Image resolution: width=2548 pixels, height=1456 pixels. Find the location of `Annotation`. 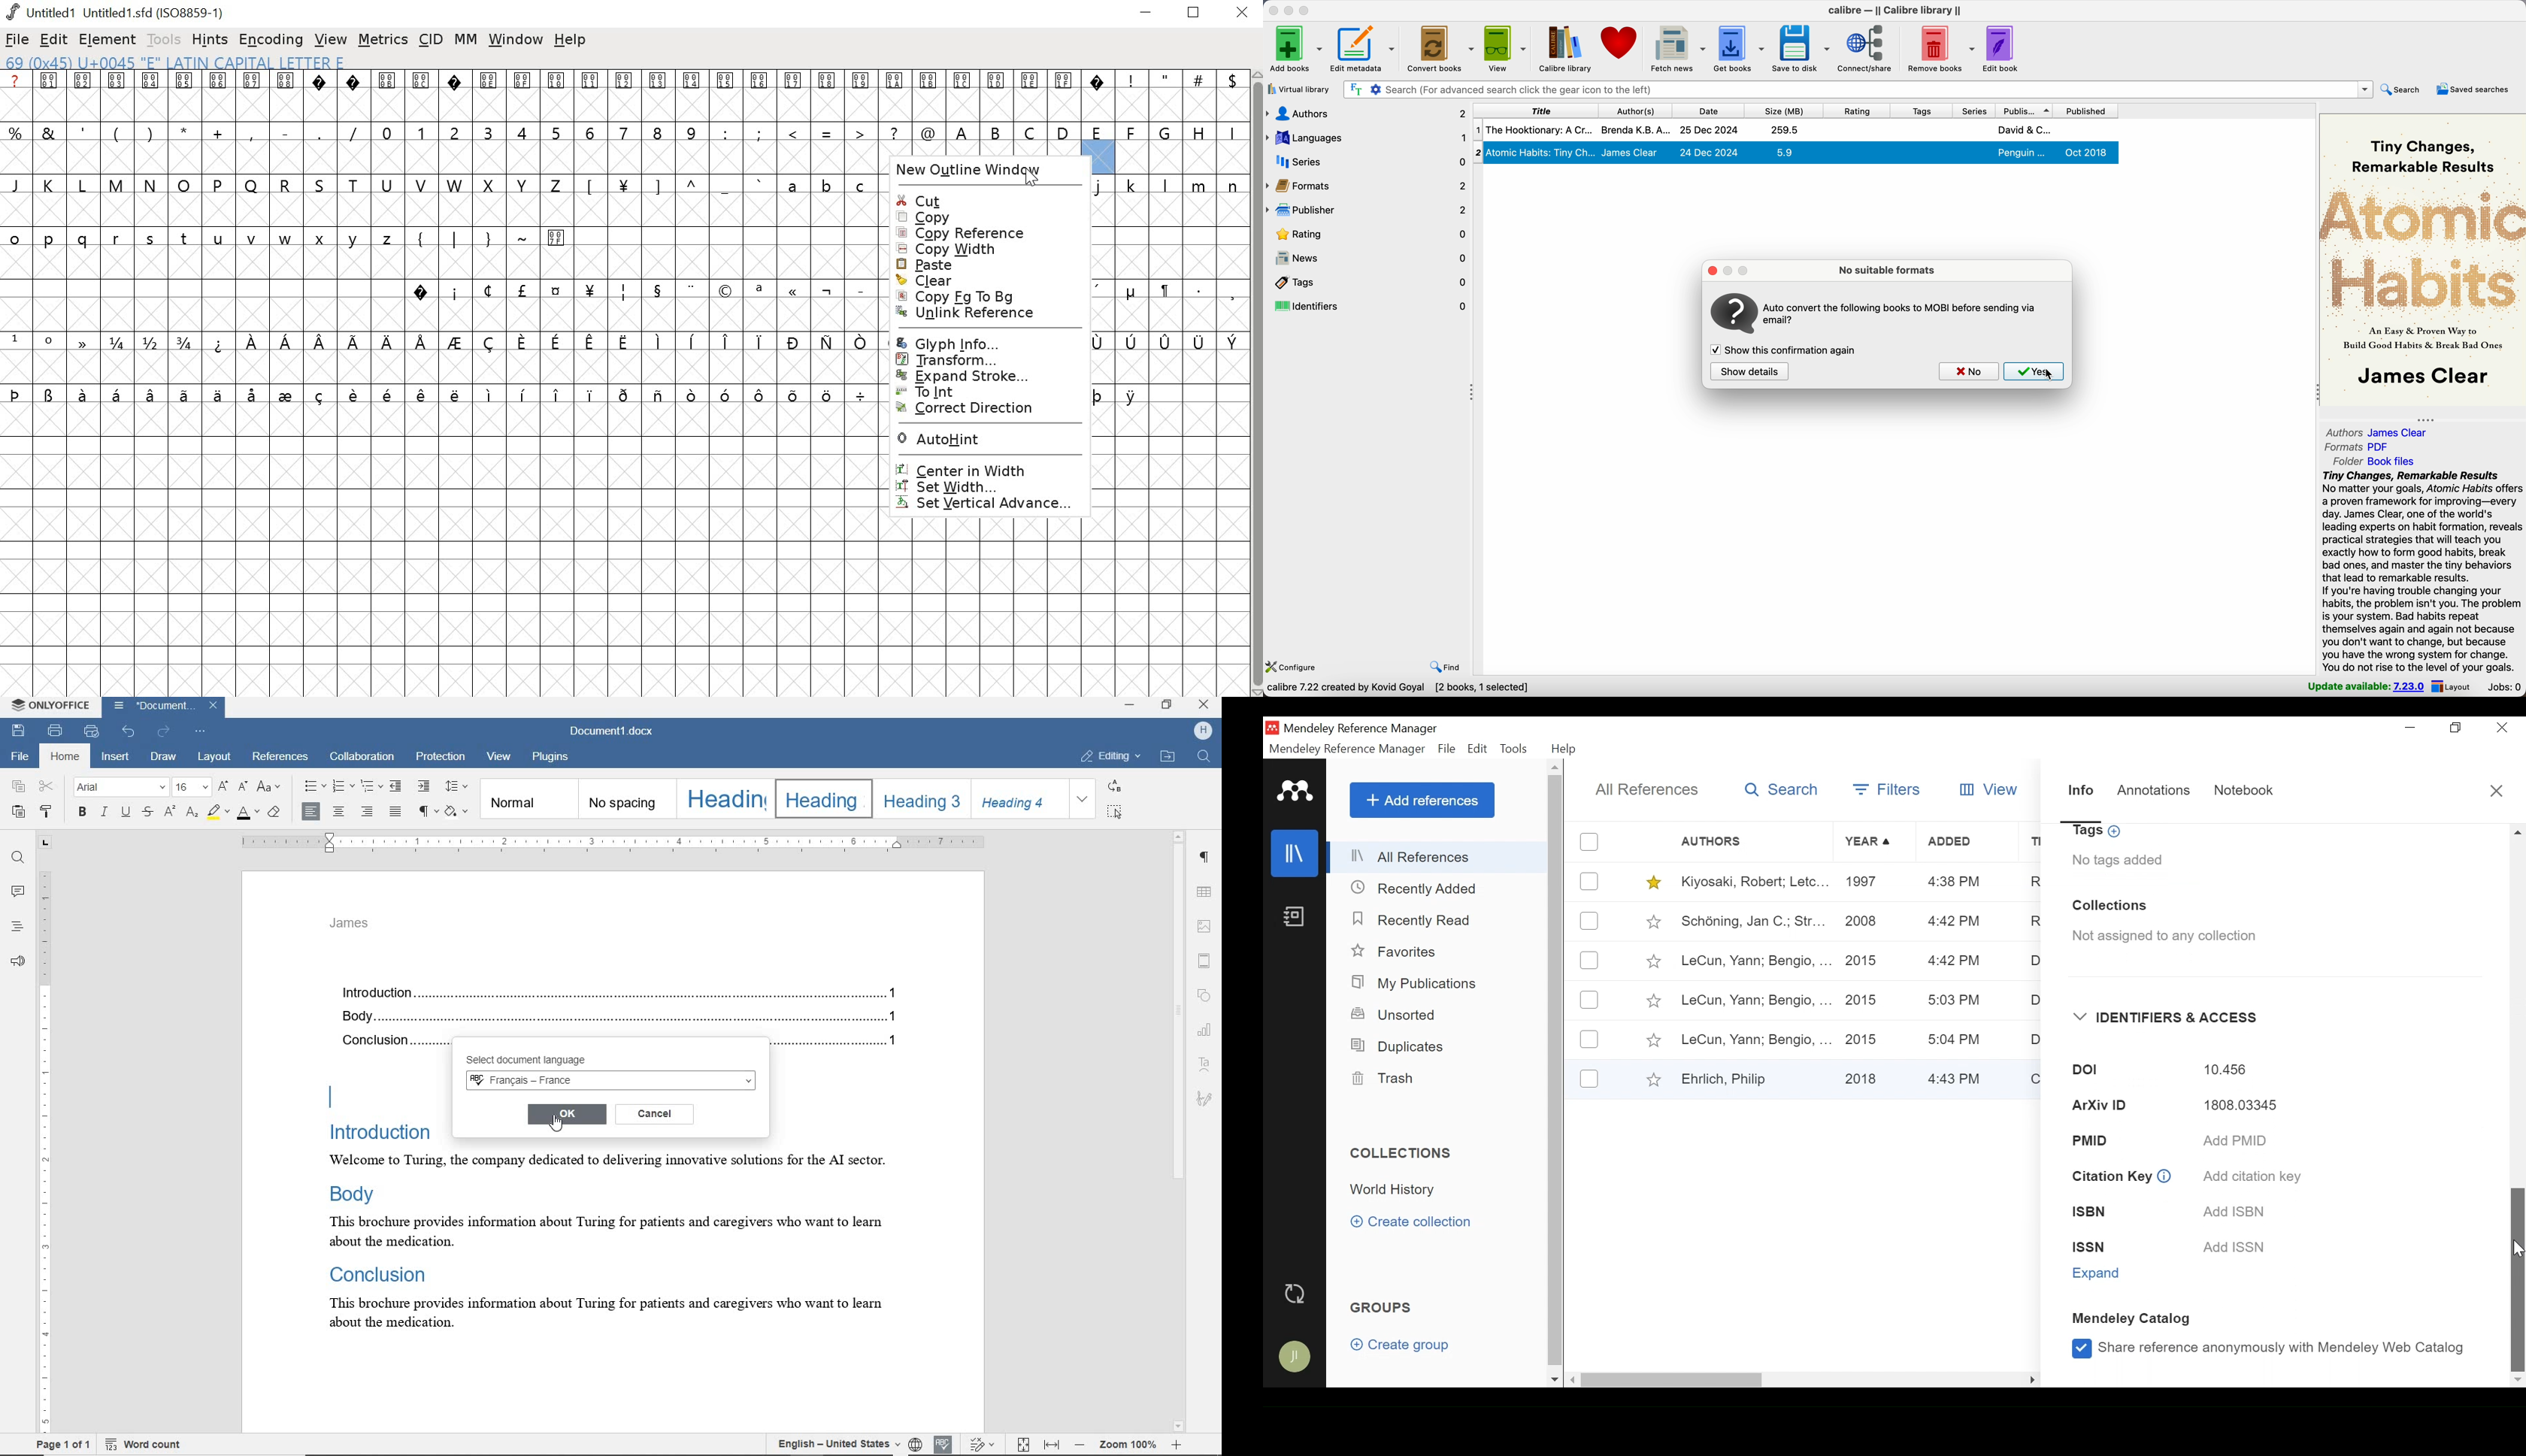

Annotation is located at coordinates (2156, 792).